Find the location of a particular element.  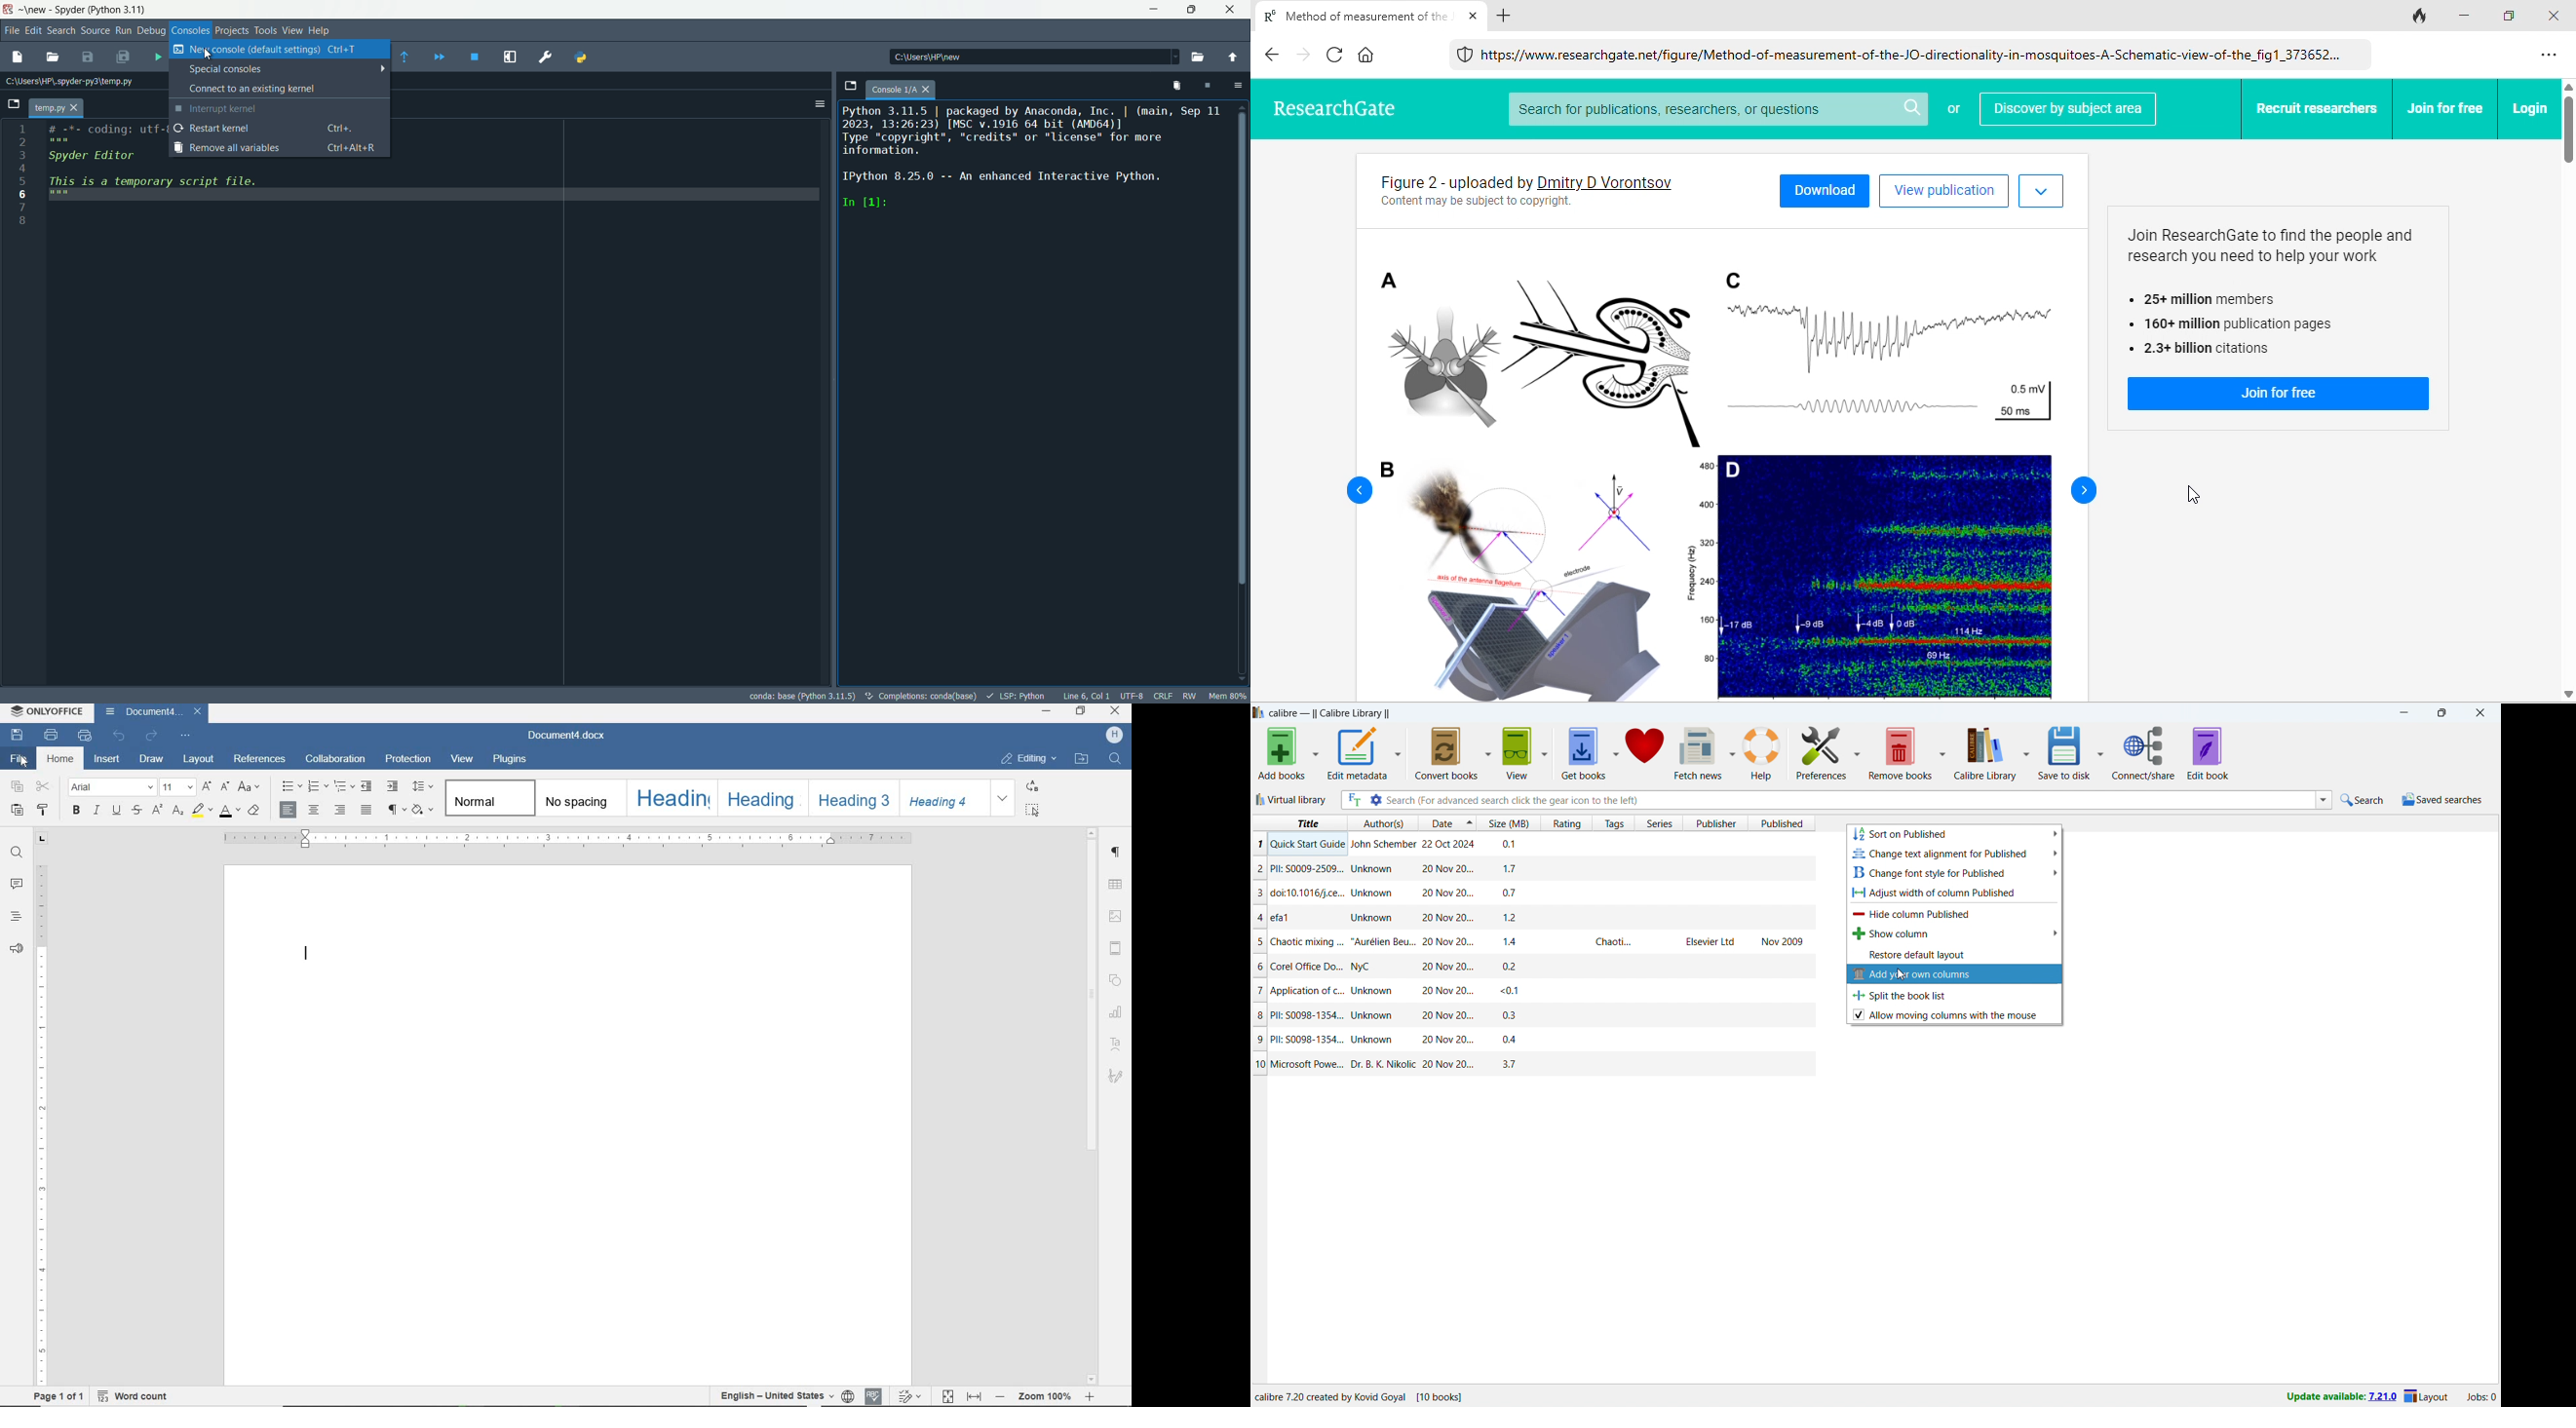

layout is located at coordinates (198, 759).